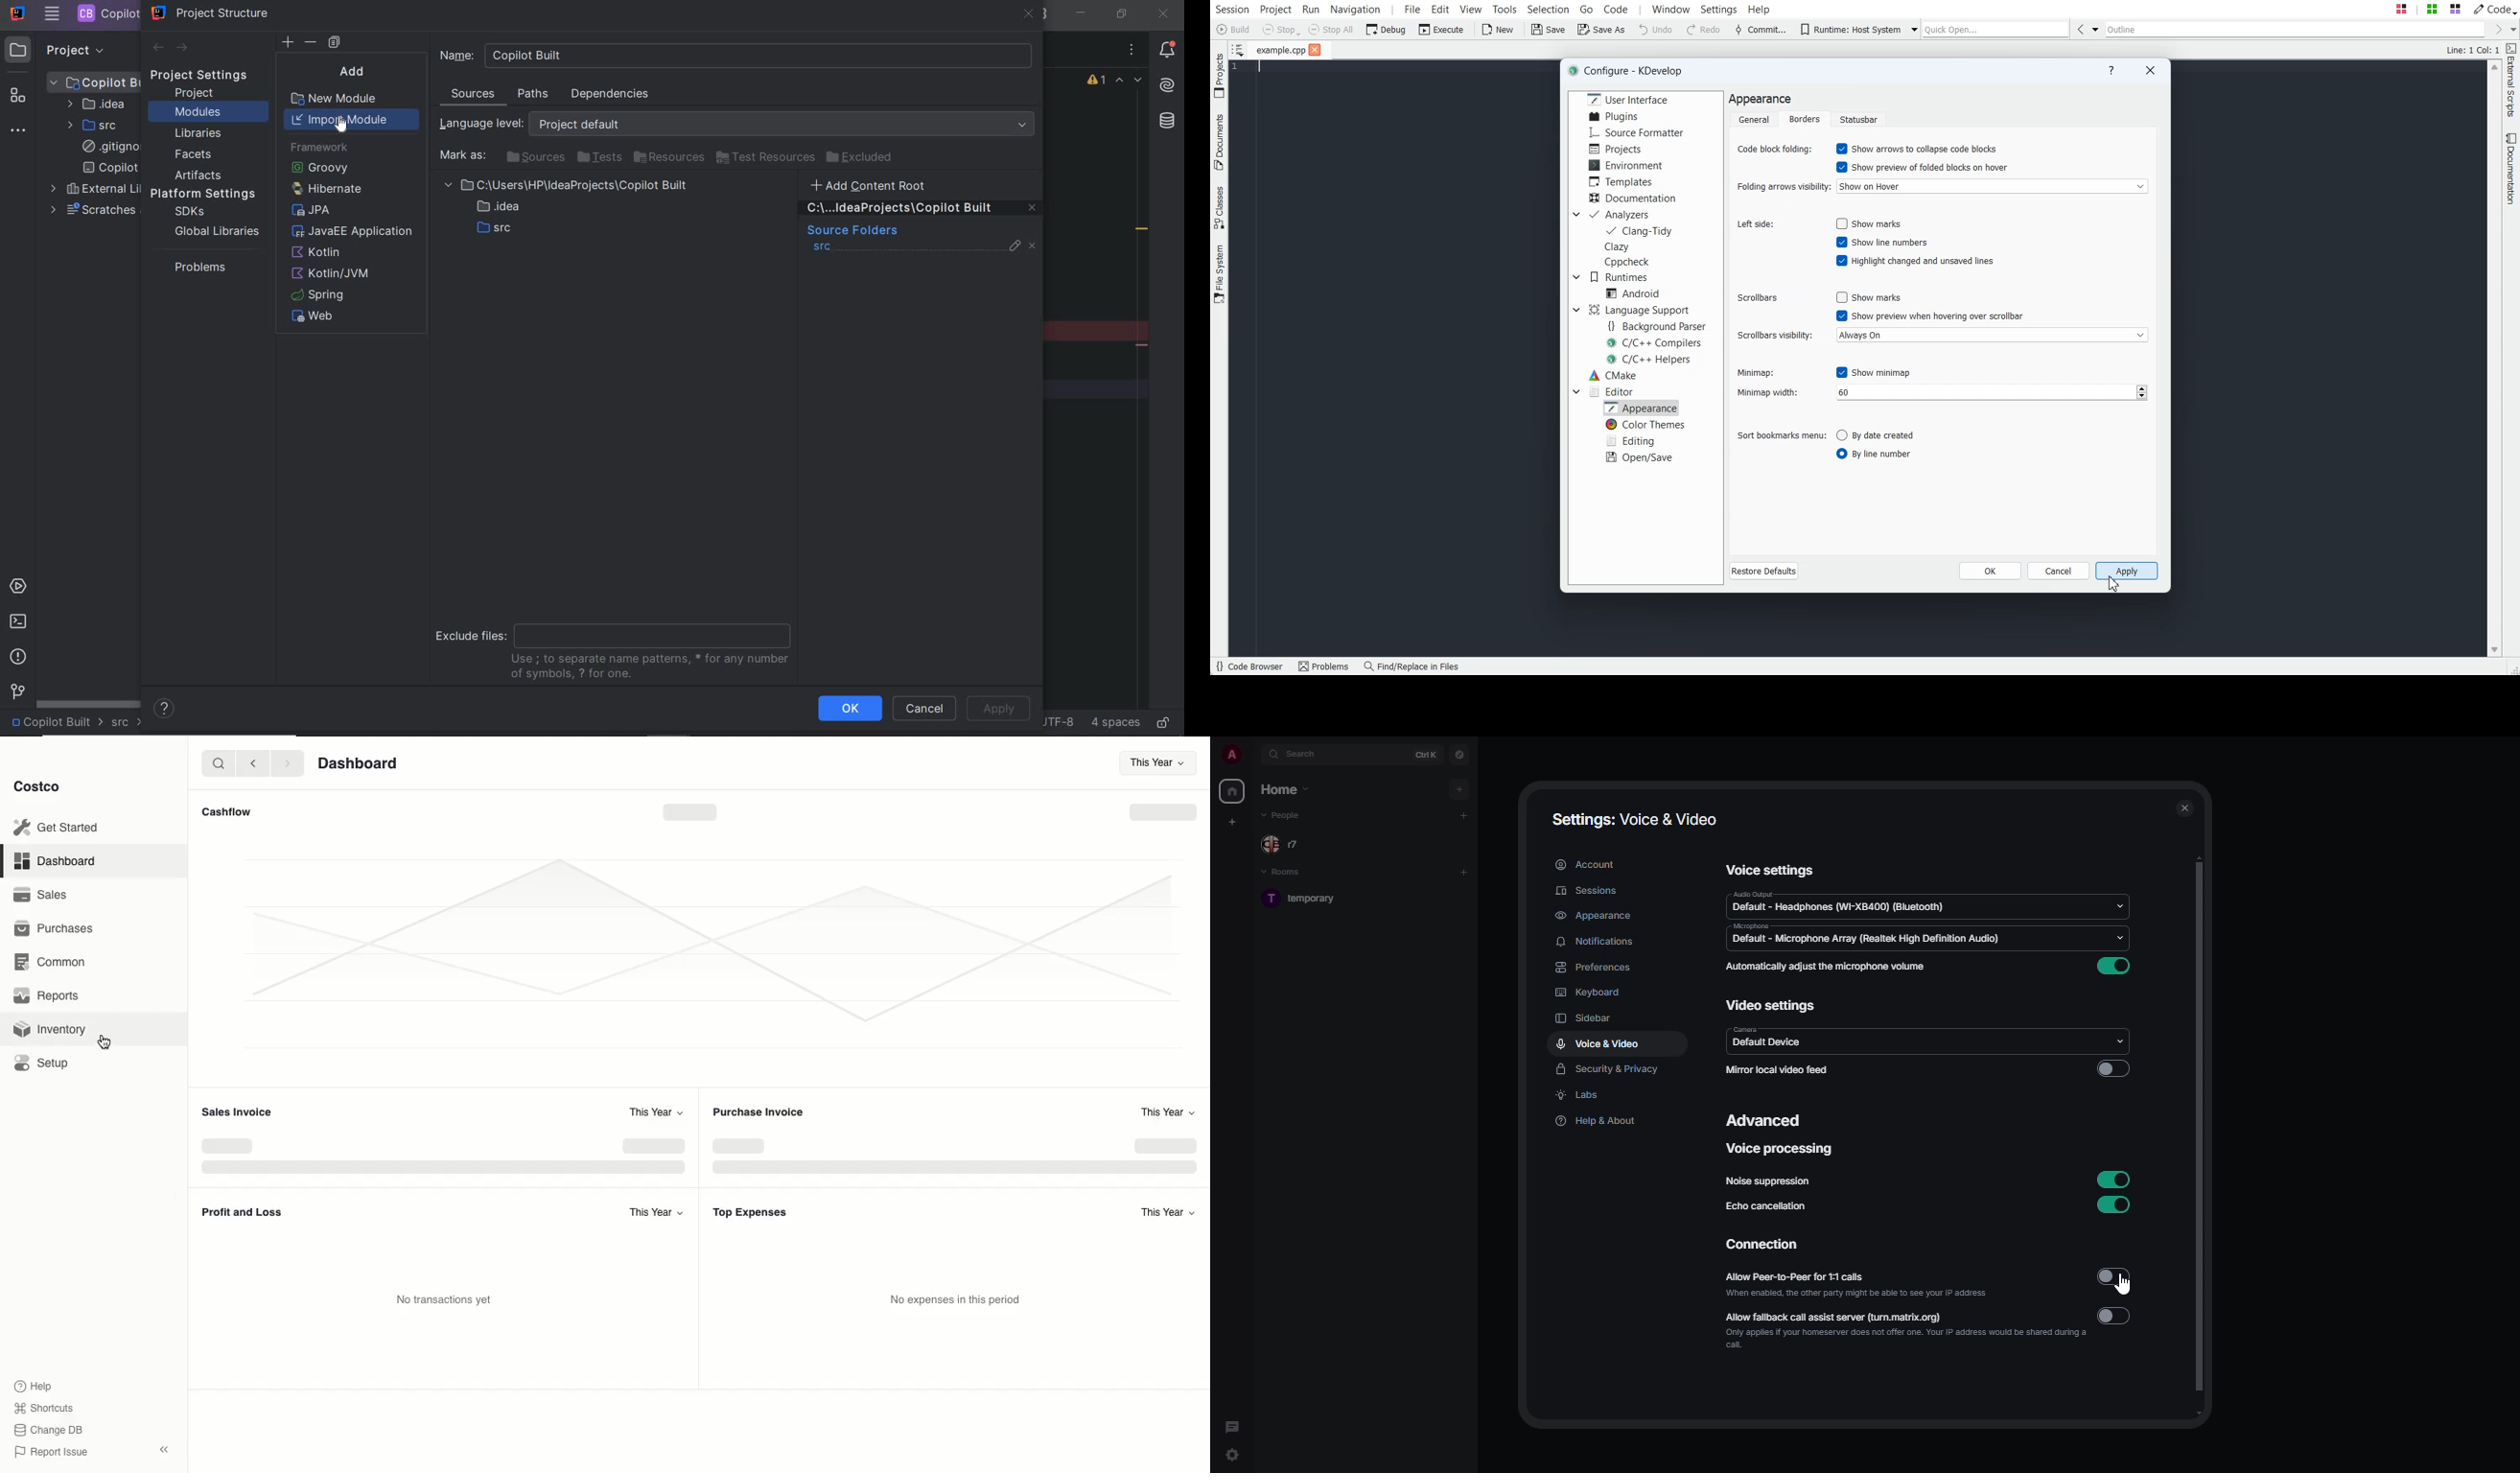 This screenshot has height=1484, width=2520. What do you see at coordinates (750, 1212) in the screenshot?
I see `Top Expenses` at bounding box center [750, 1212].